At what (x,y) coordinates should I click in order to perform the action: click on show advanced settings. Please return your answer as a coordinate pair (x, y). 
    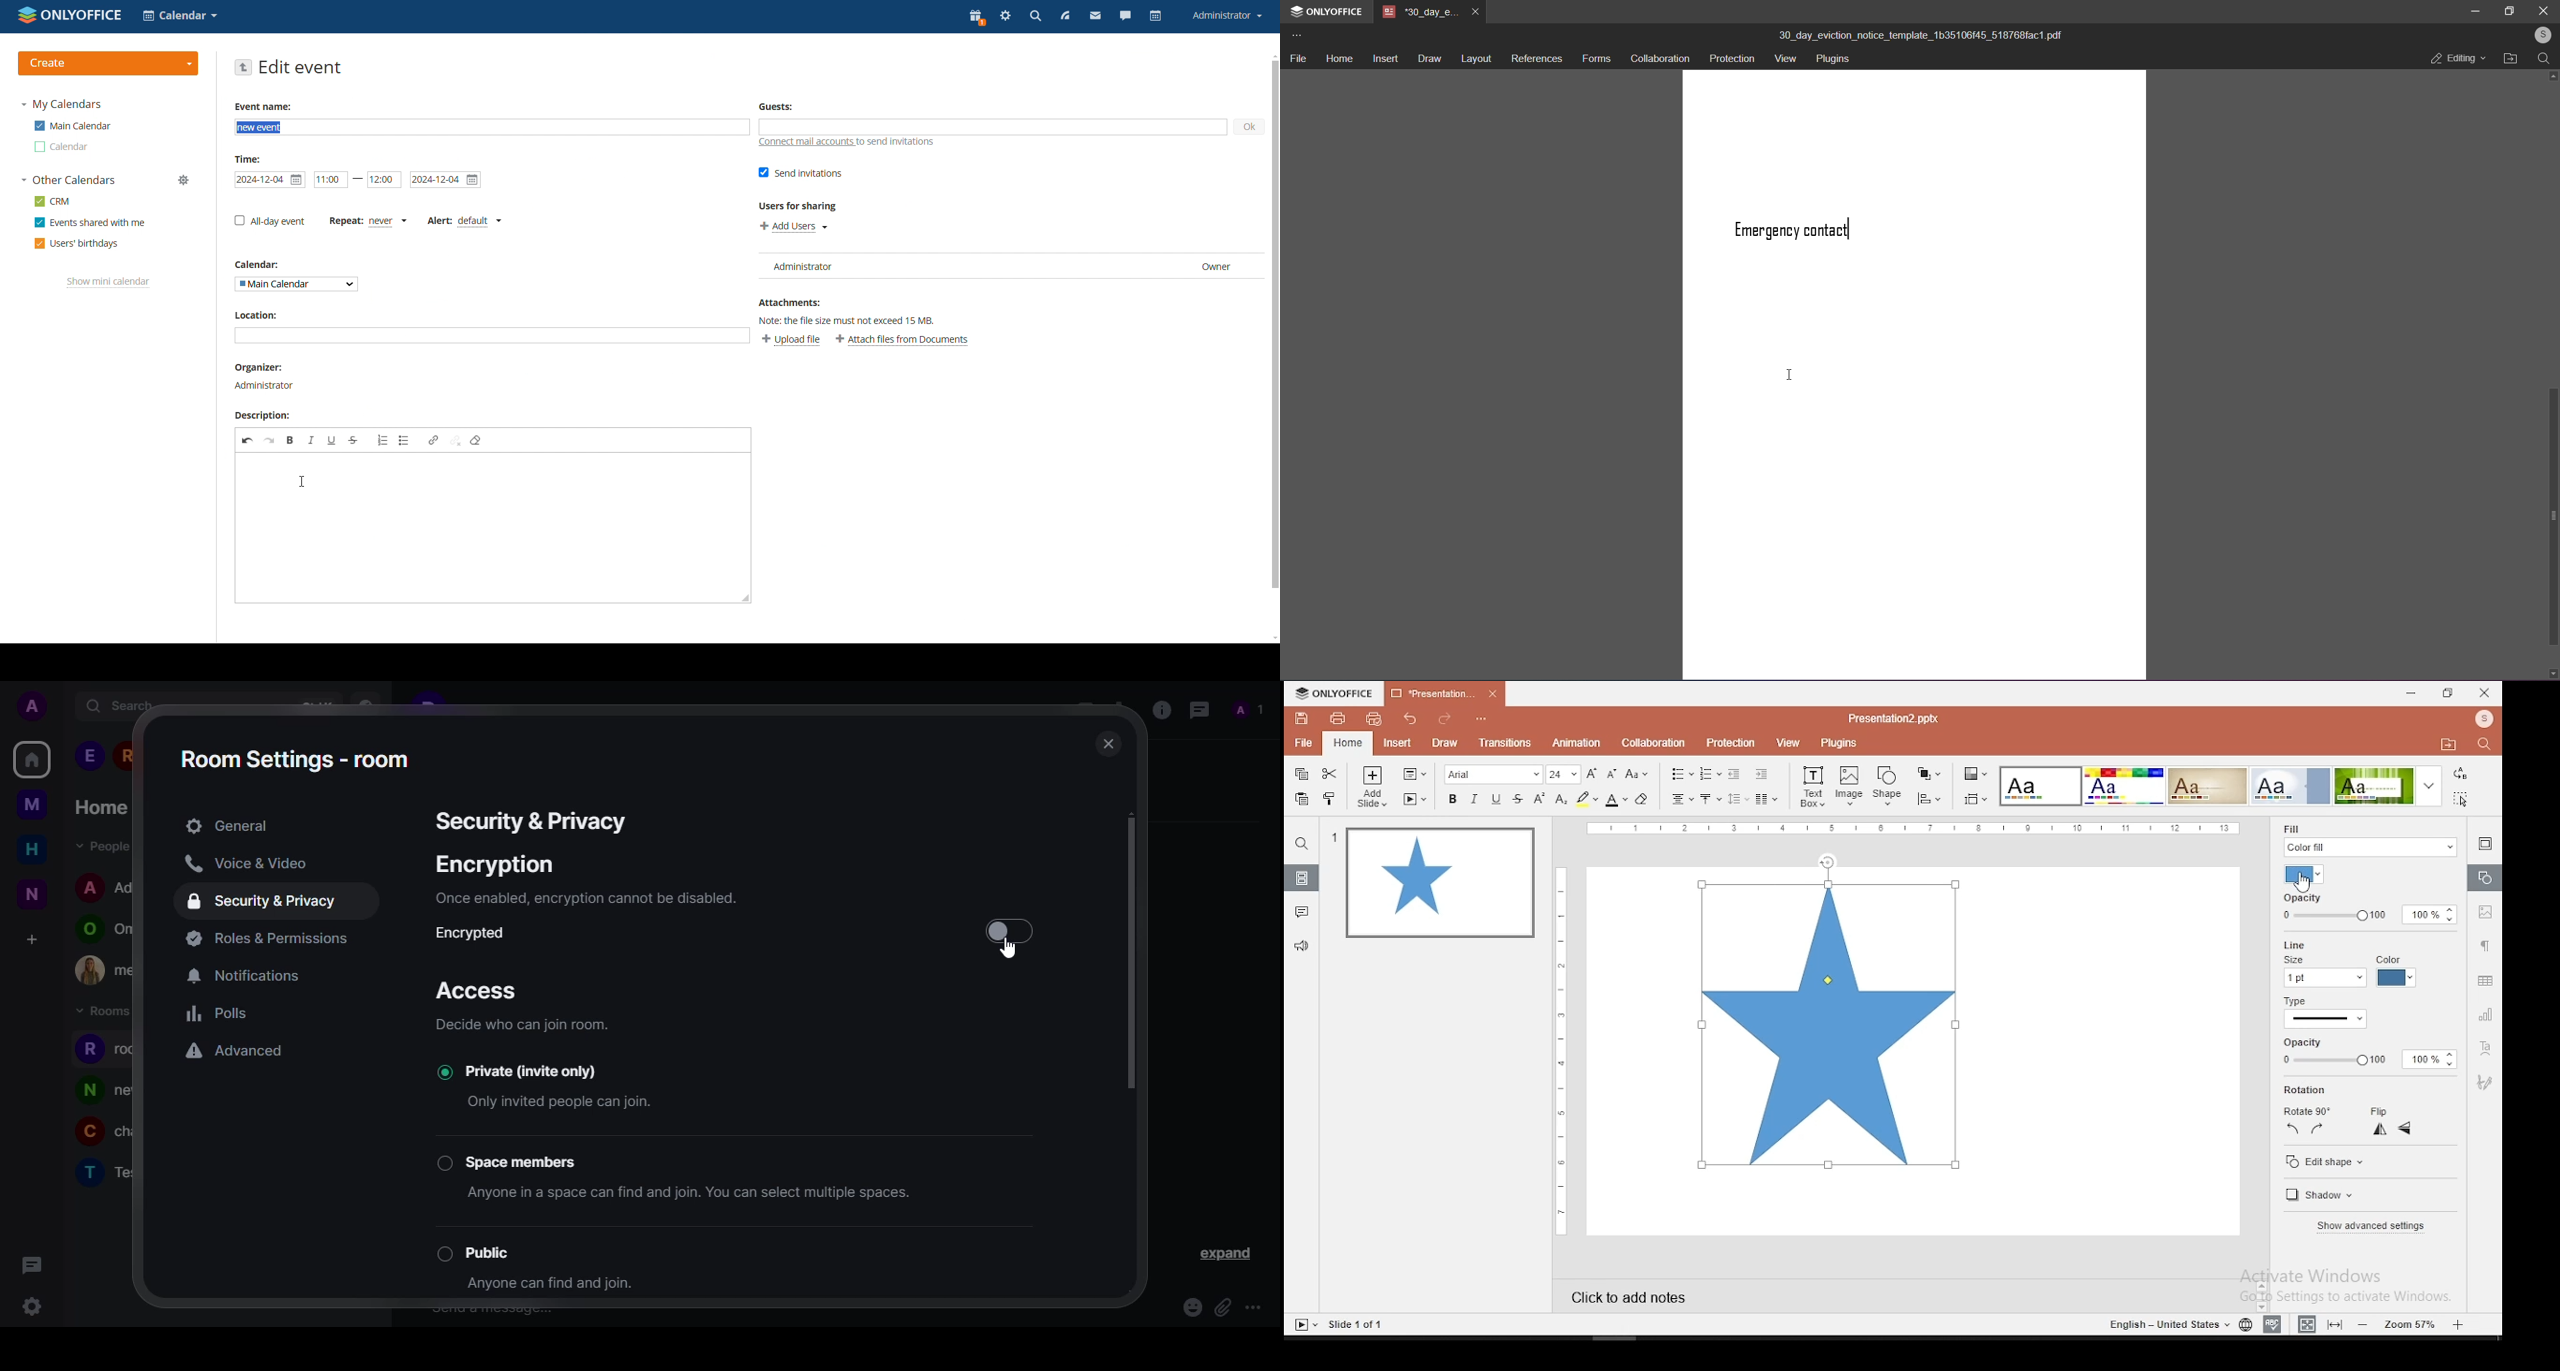
    Looking at the image, I should click on (2373, 1224).